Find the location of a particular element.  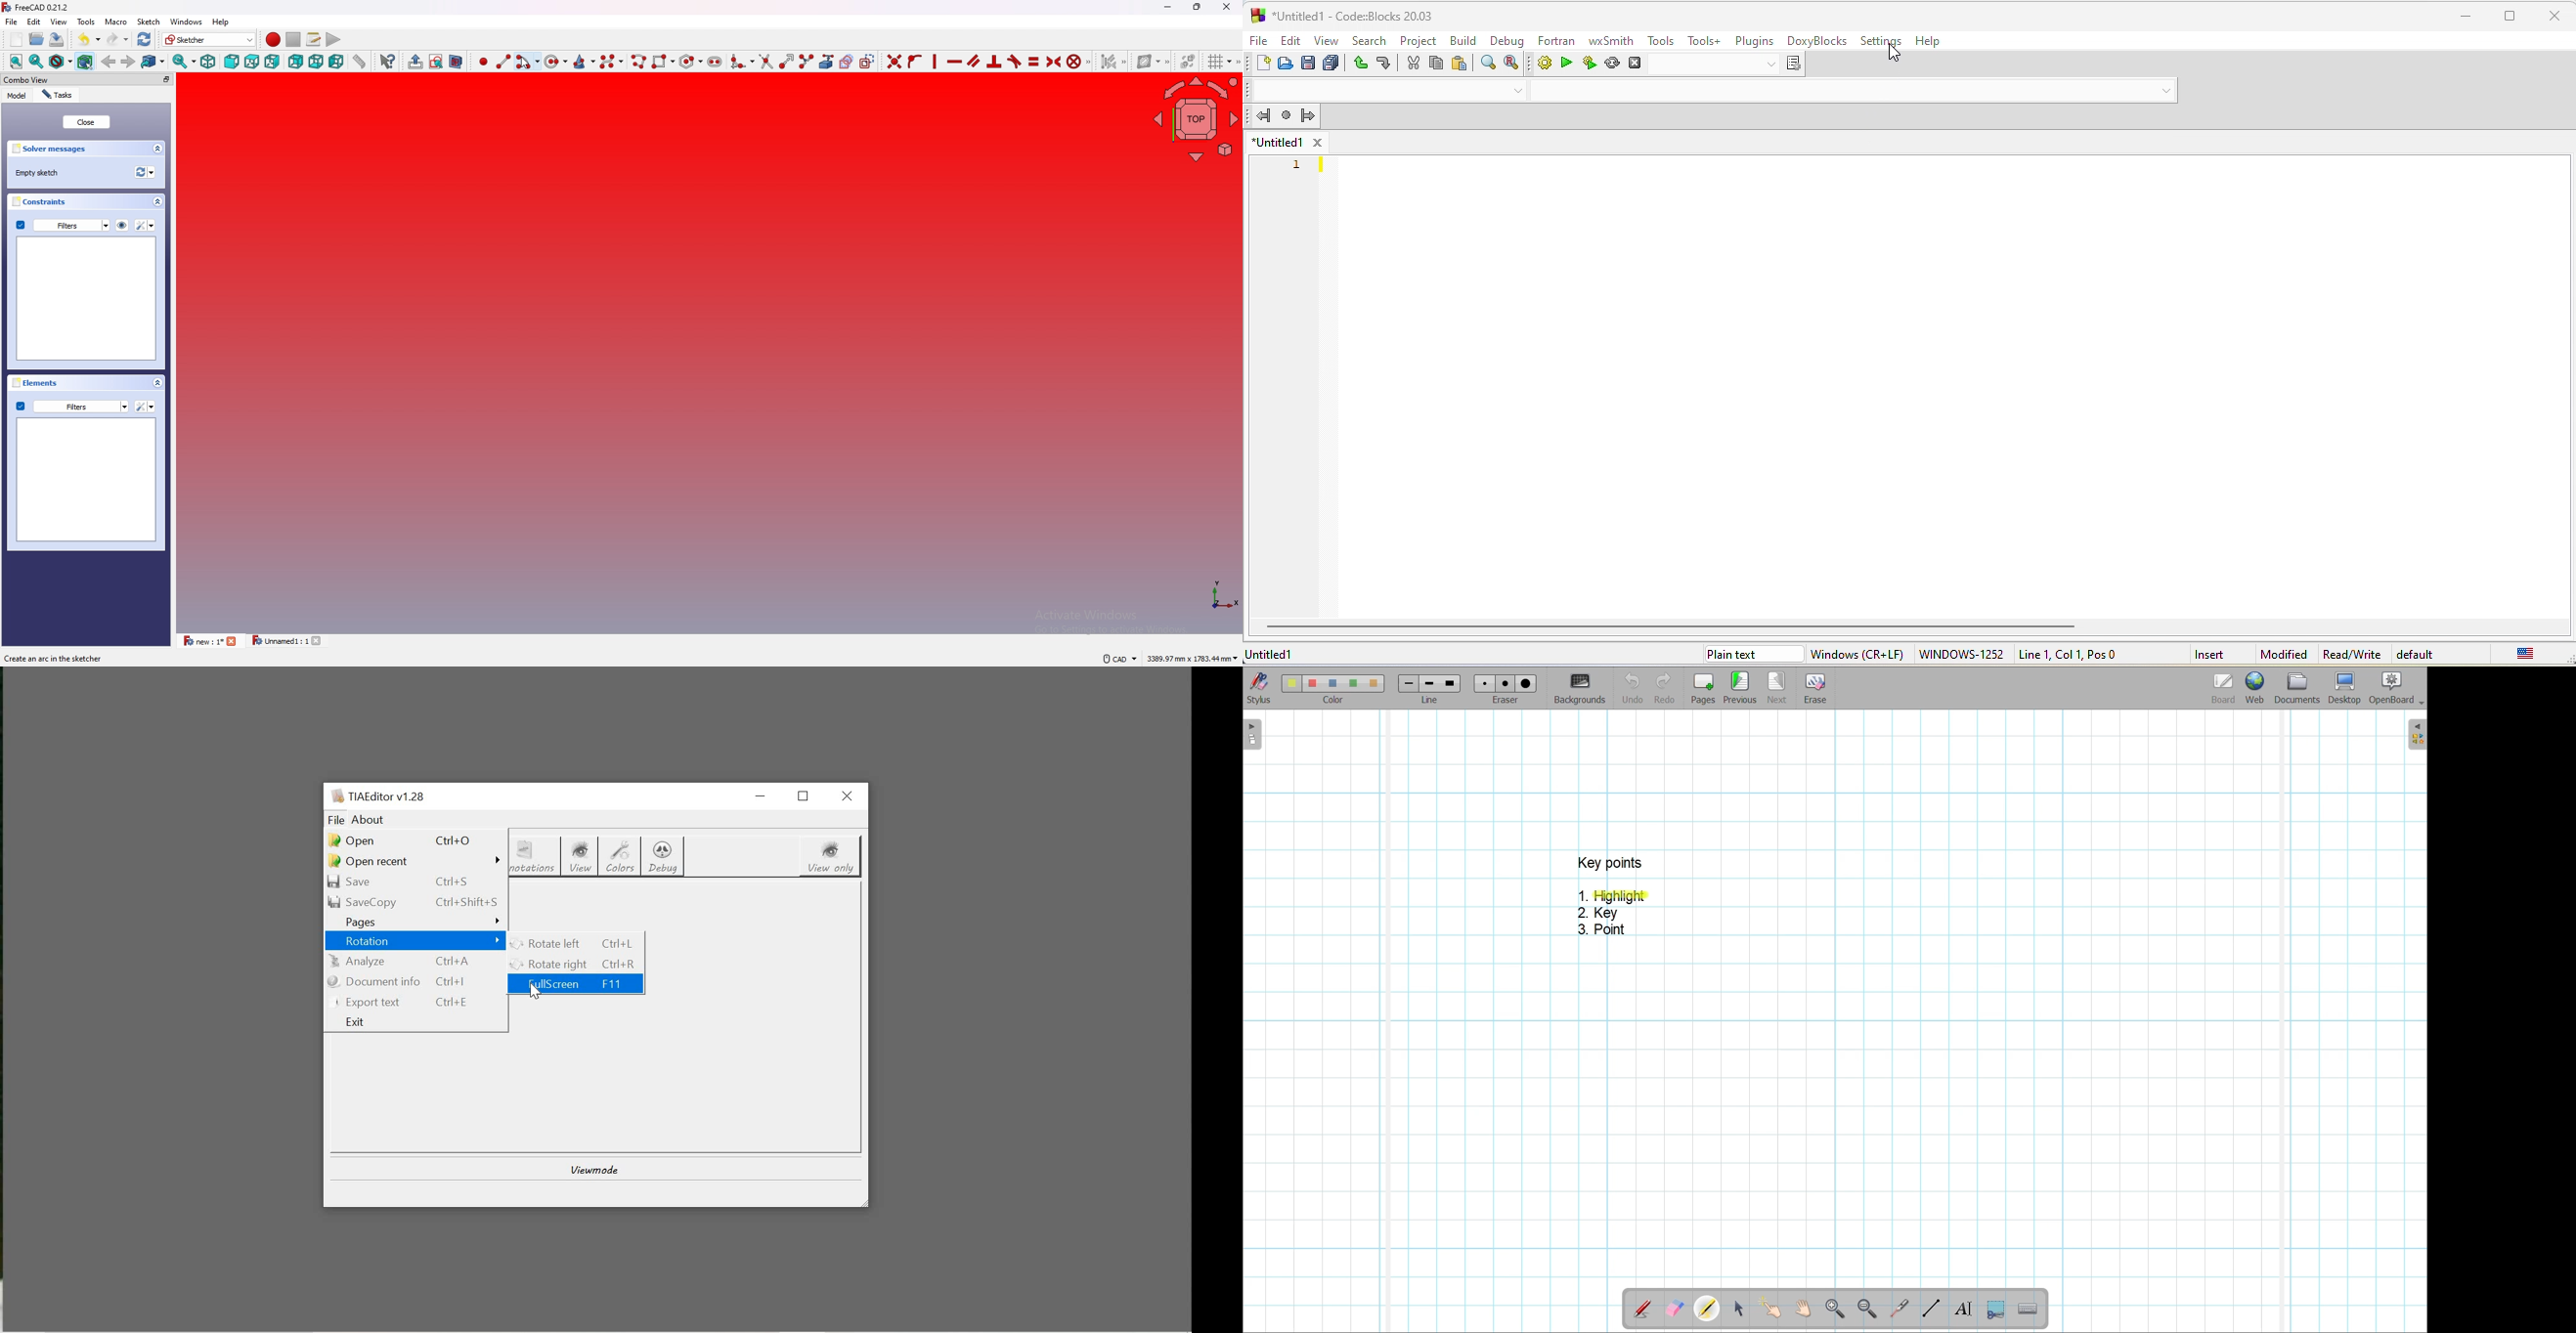

create circle is located at coordinates (555, 62).